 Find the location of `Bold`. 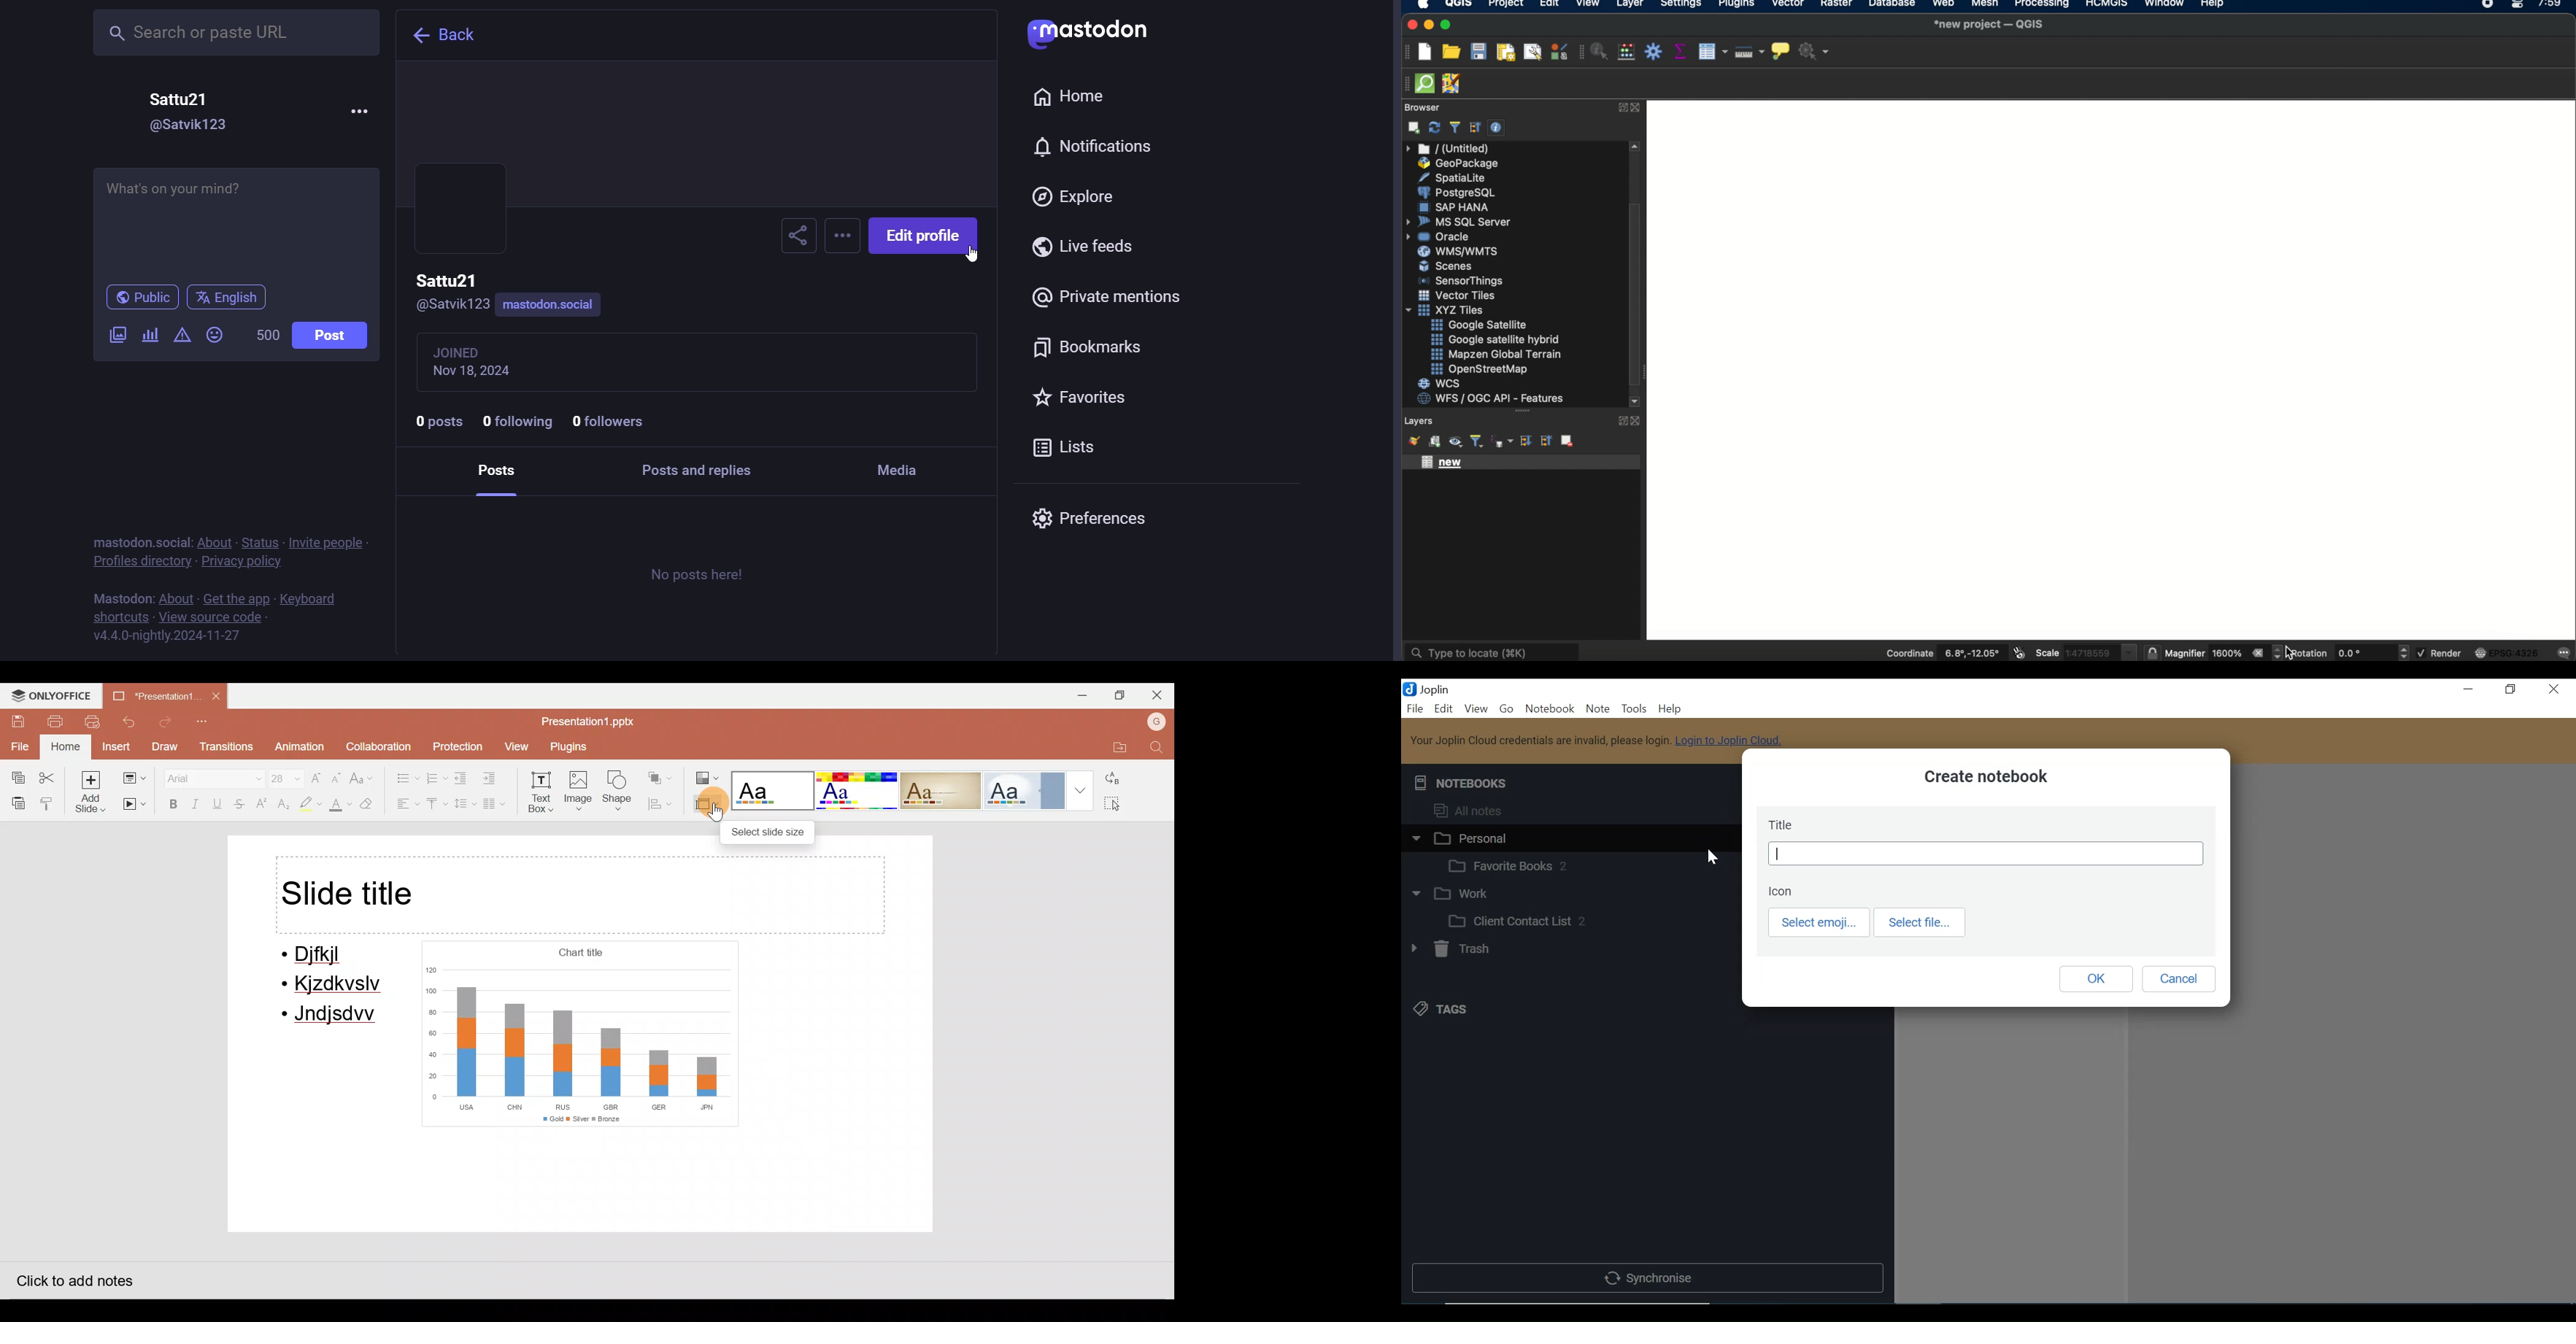

Bold is located at coordinates (170, 804).